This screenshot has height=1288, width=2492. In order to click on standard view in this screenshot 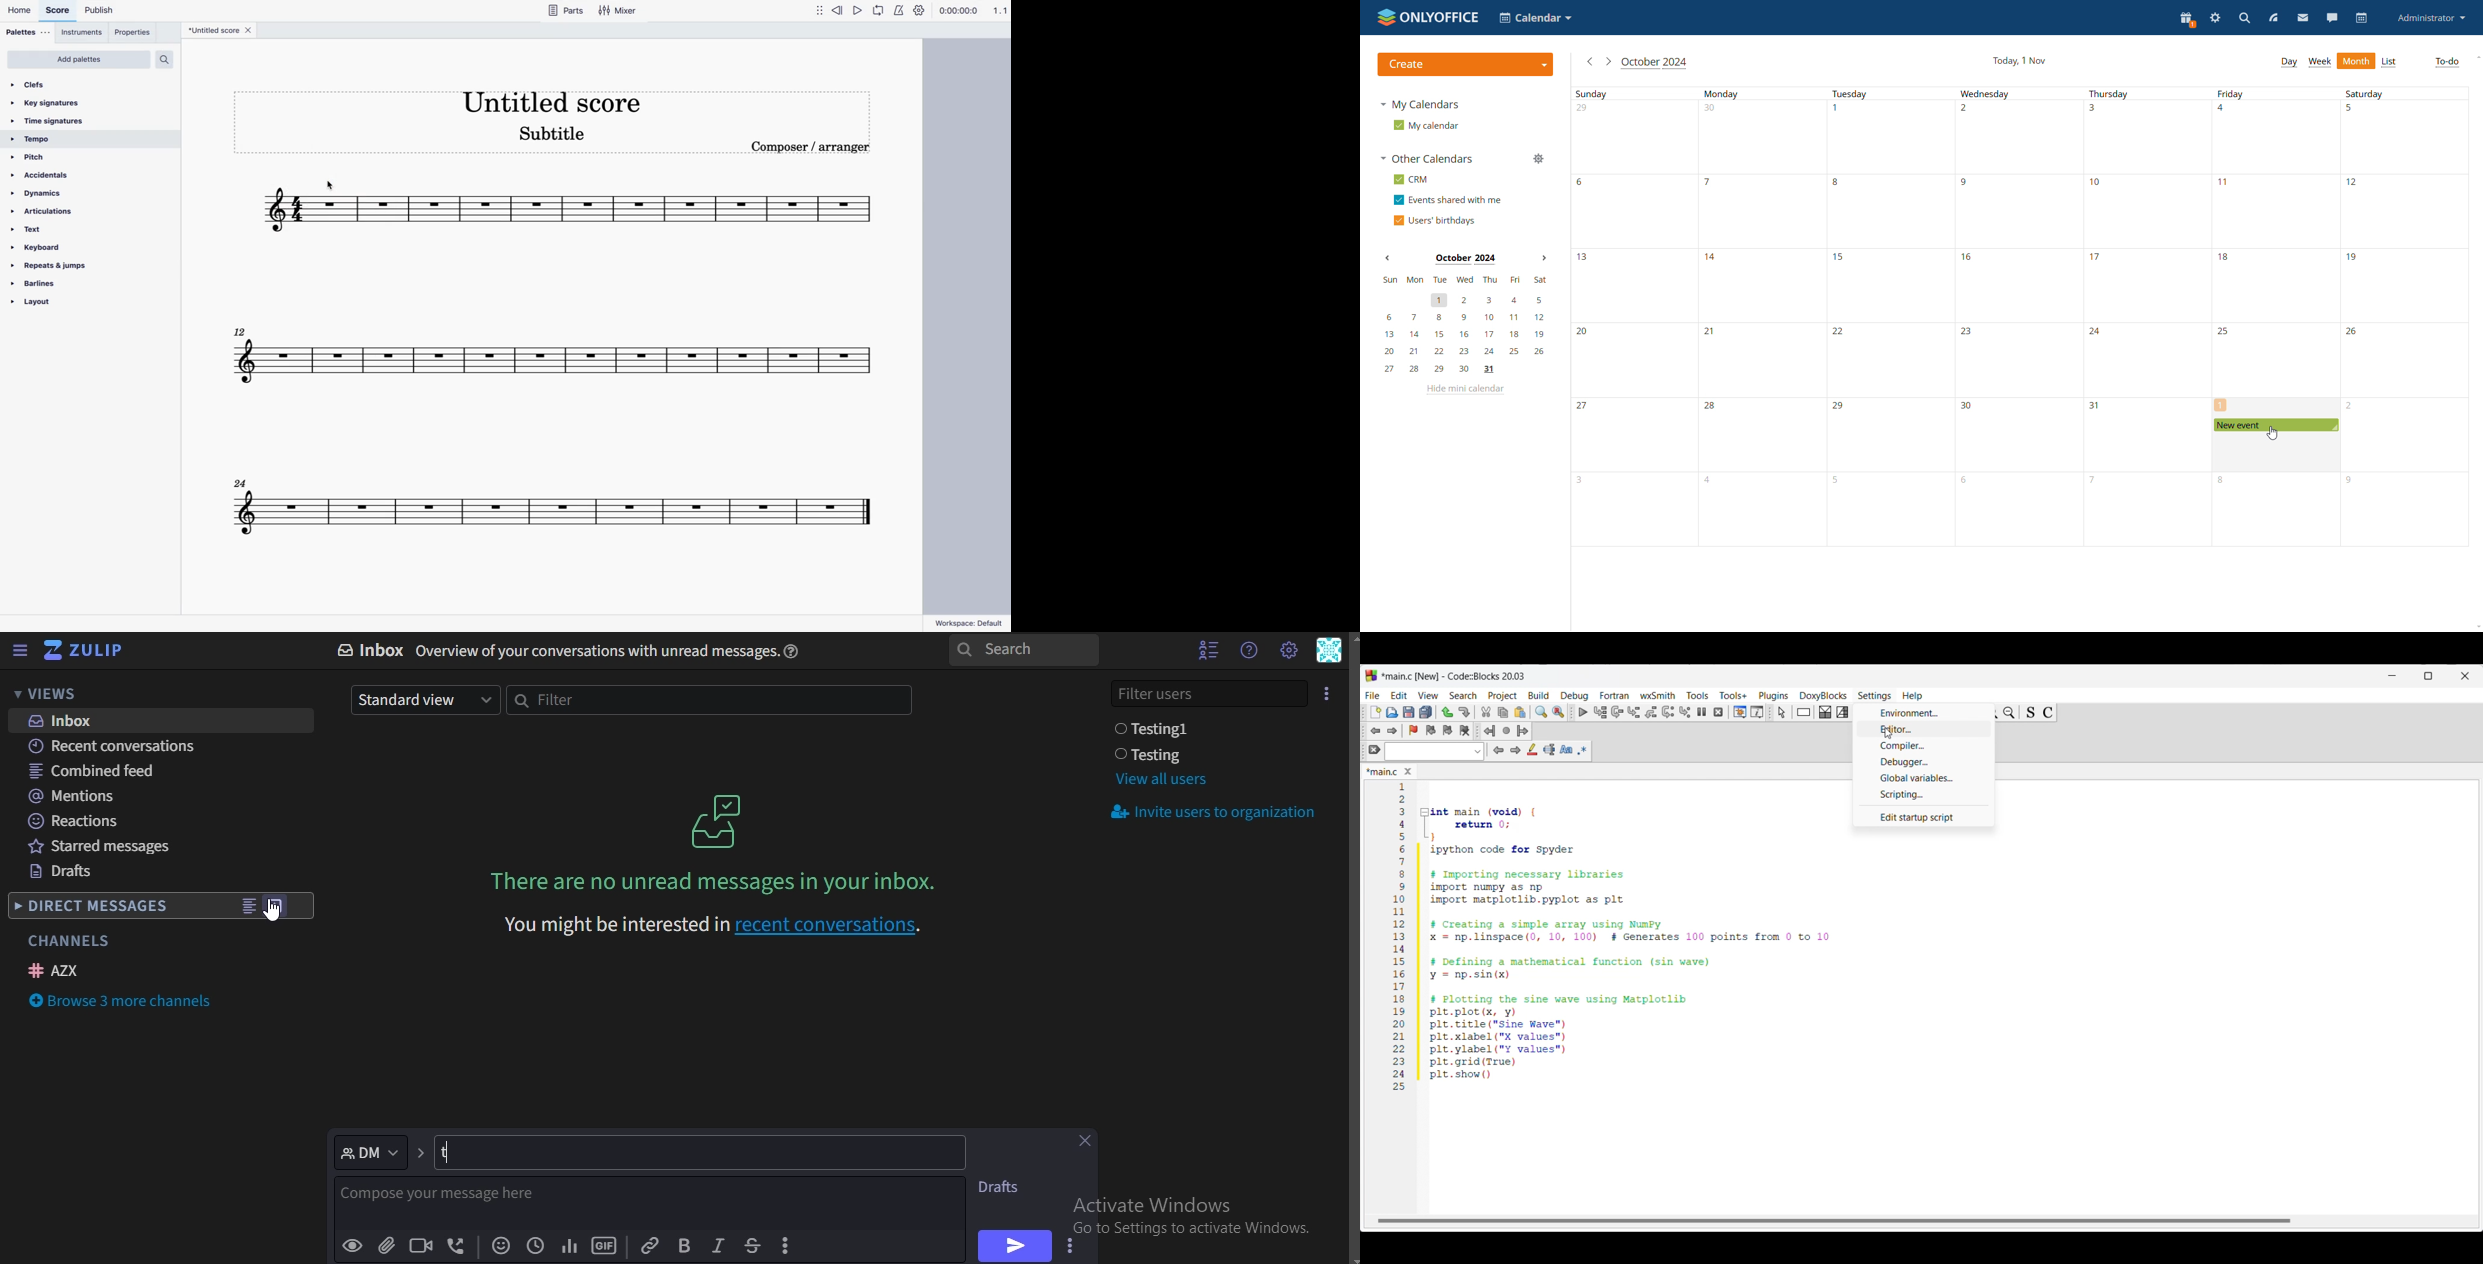, I will do `click(422, 699)`.